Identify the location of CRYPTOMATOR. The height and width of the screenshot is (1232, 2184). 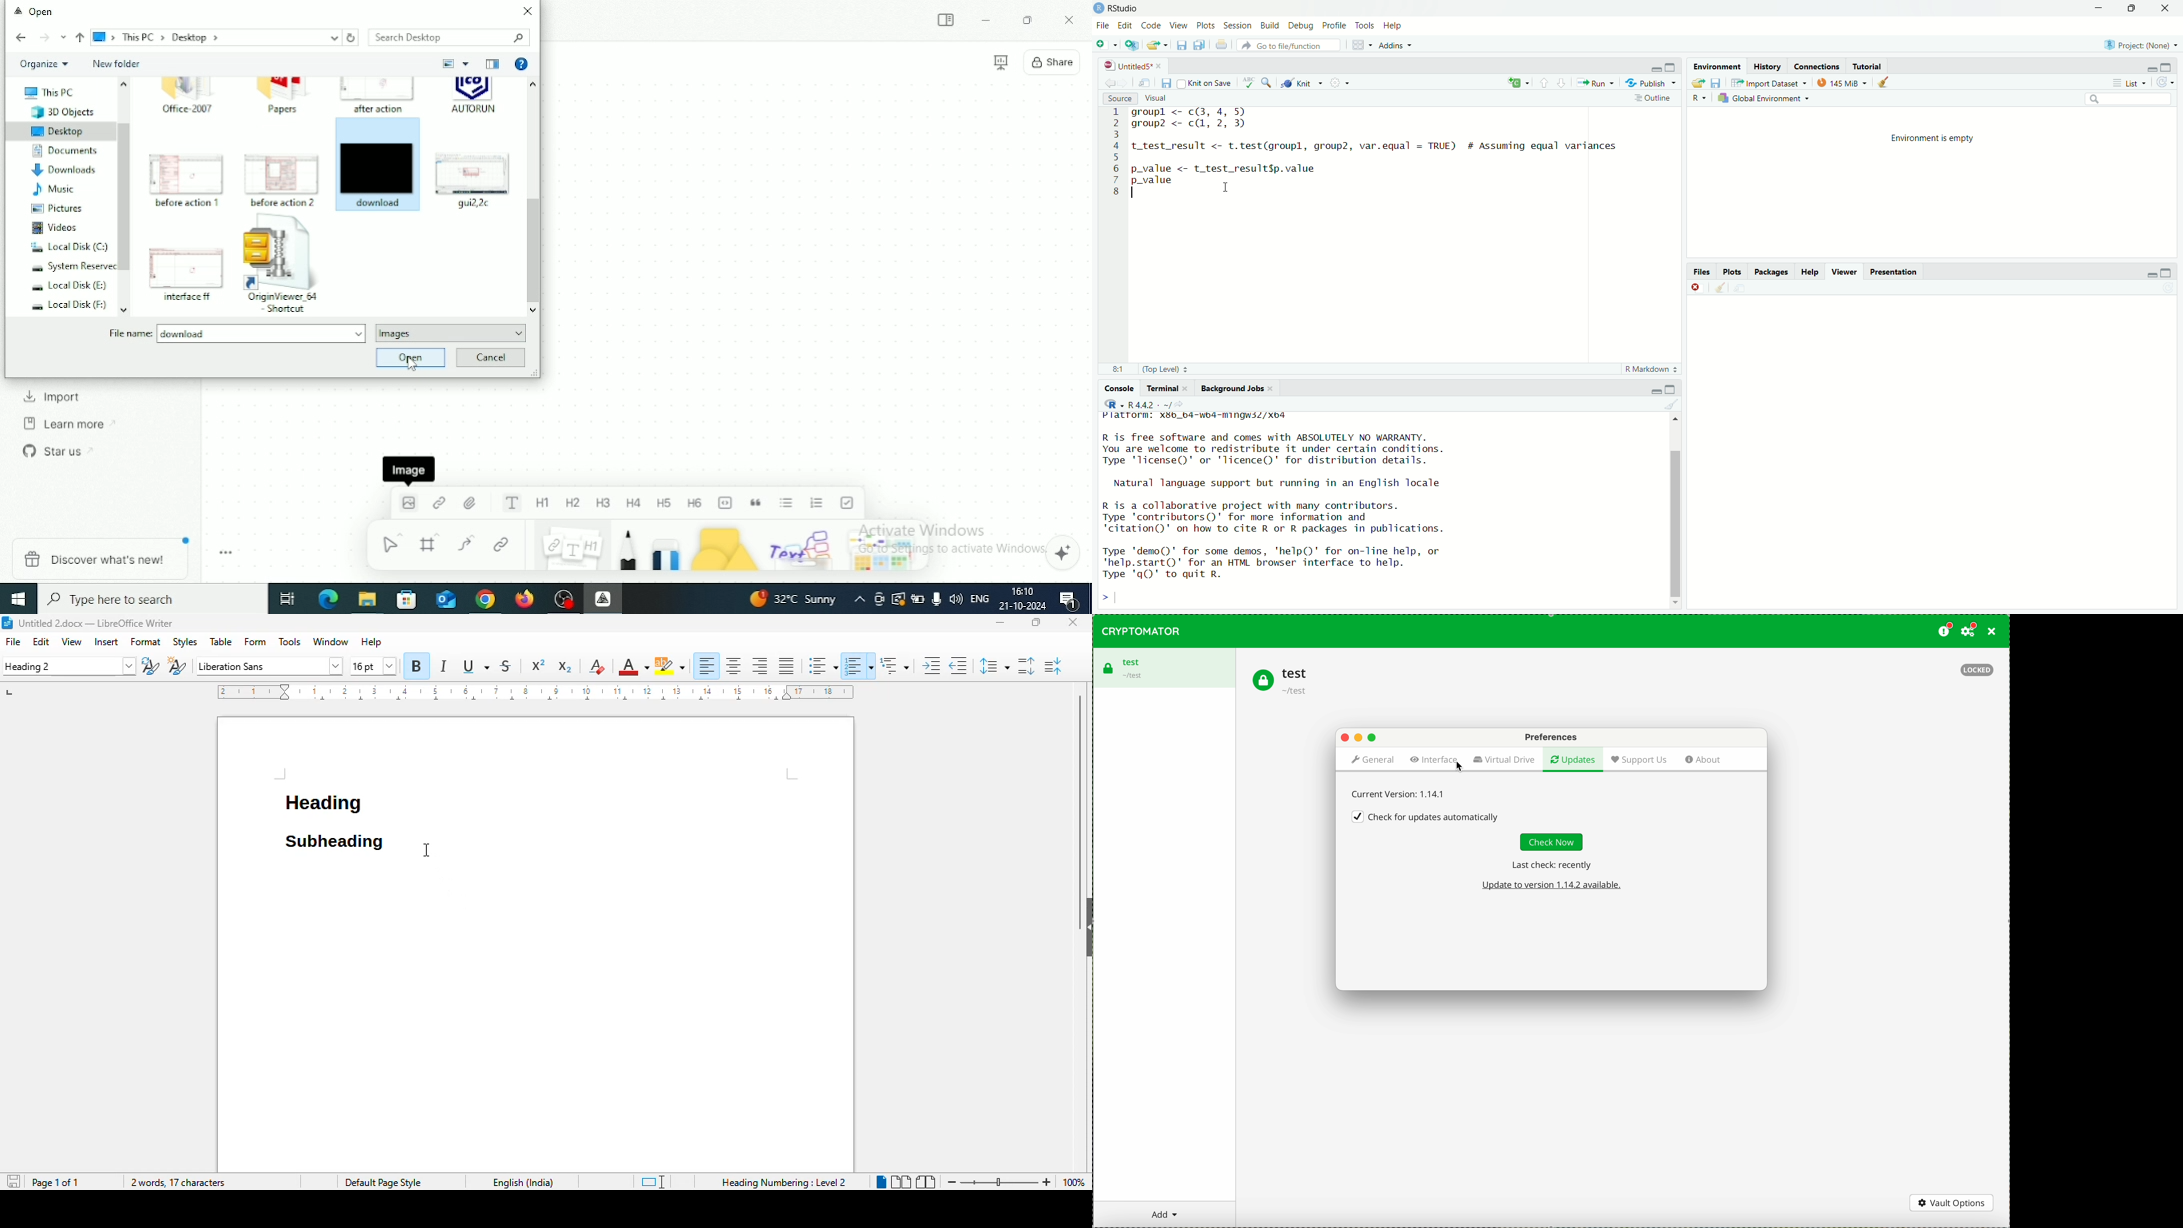
(1141, 631).